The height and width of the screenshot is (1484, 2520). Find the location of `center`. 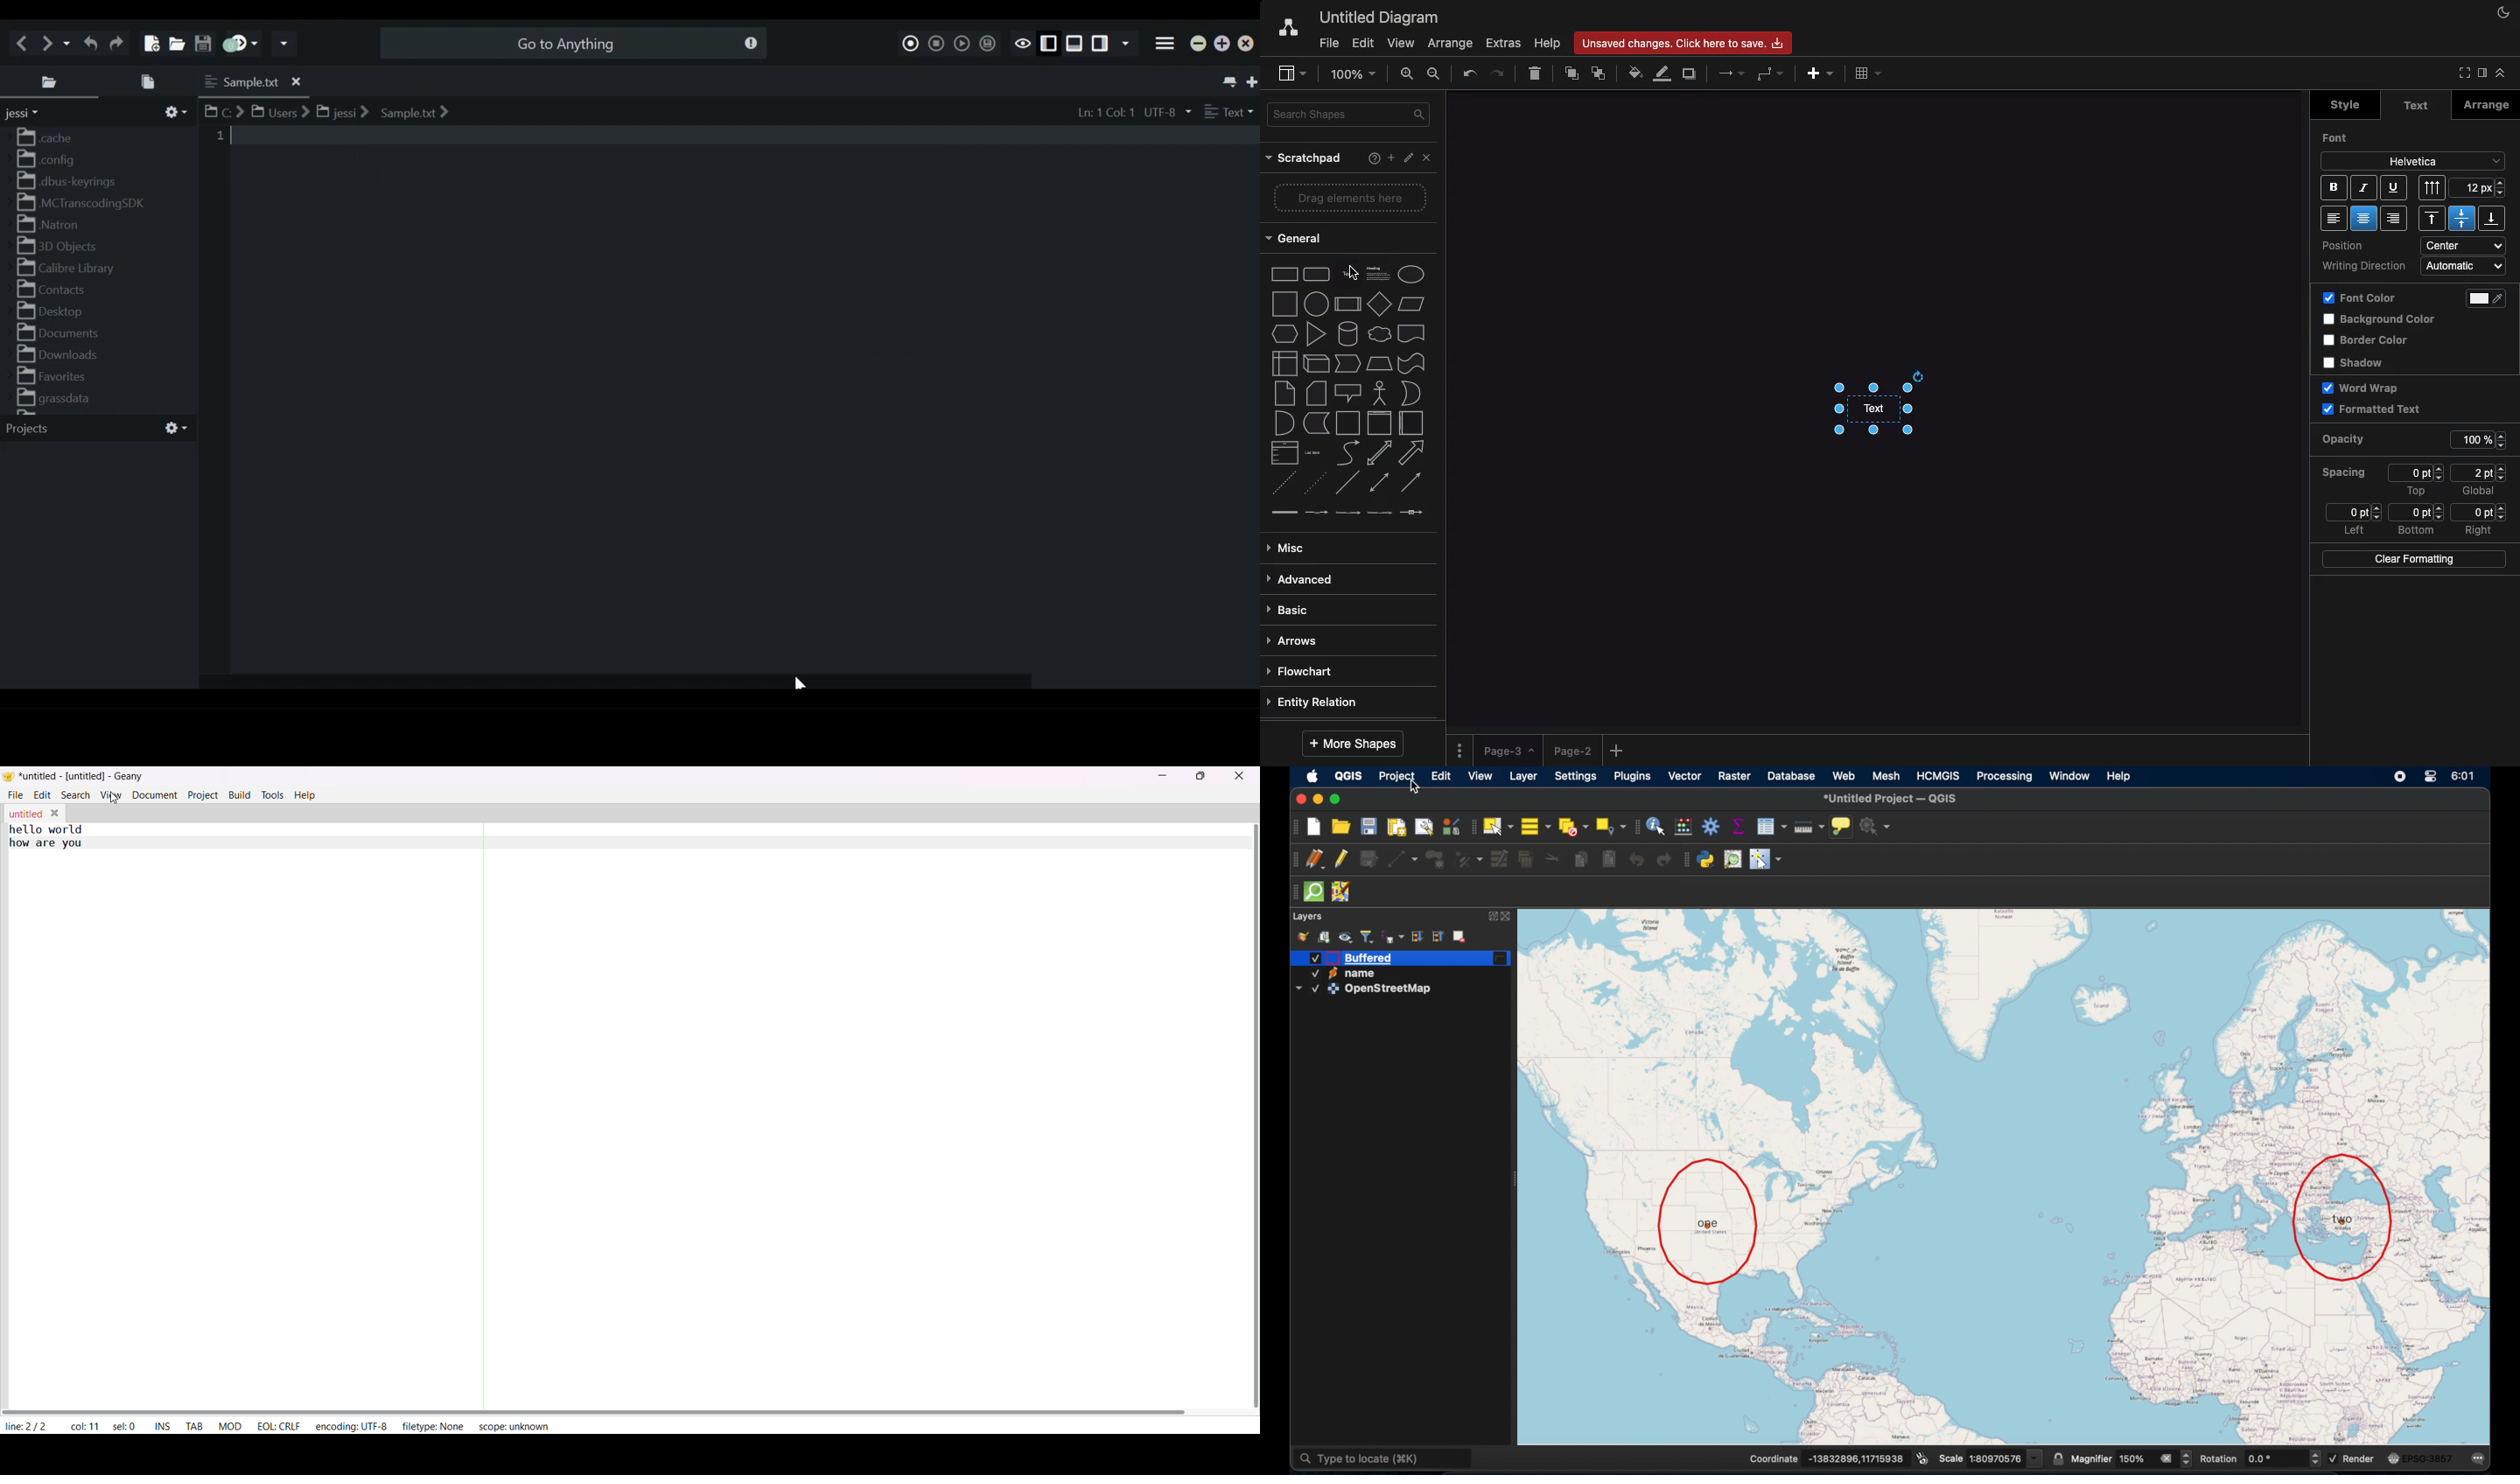

center is located at coordinates (2466, 245).